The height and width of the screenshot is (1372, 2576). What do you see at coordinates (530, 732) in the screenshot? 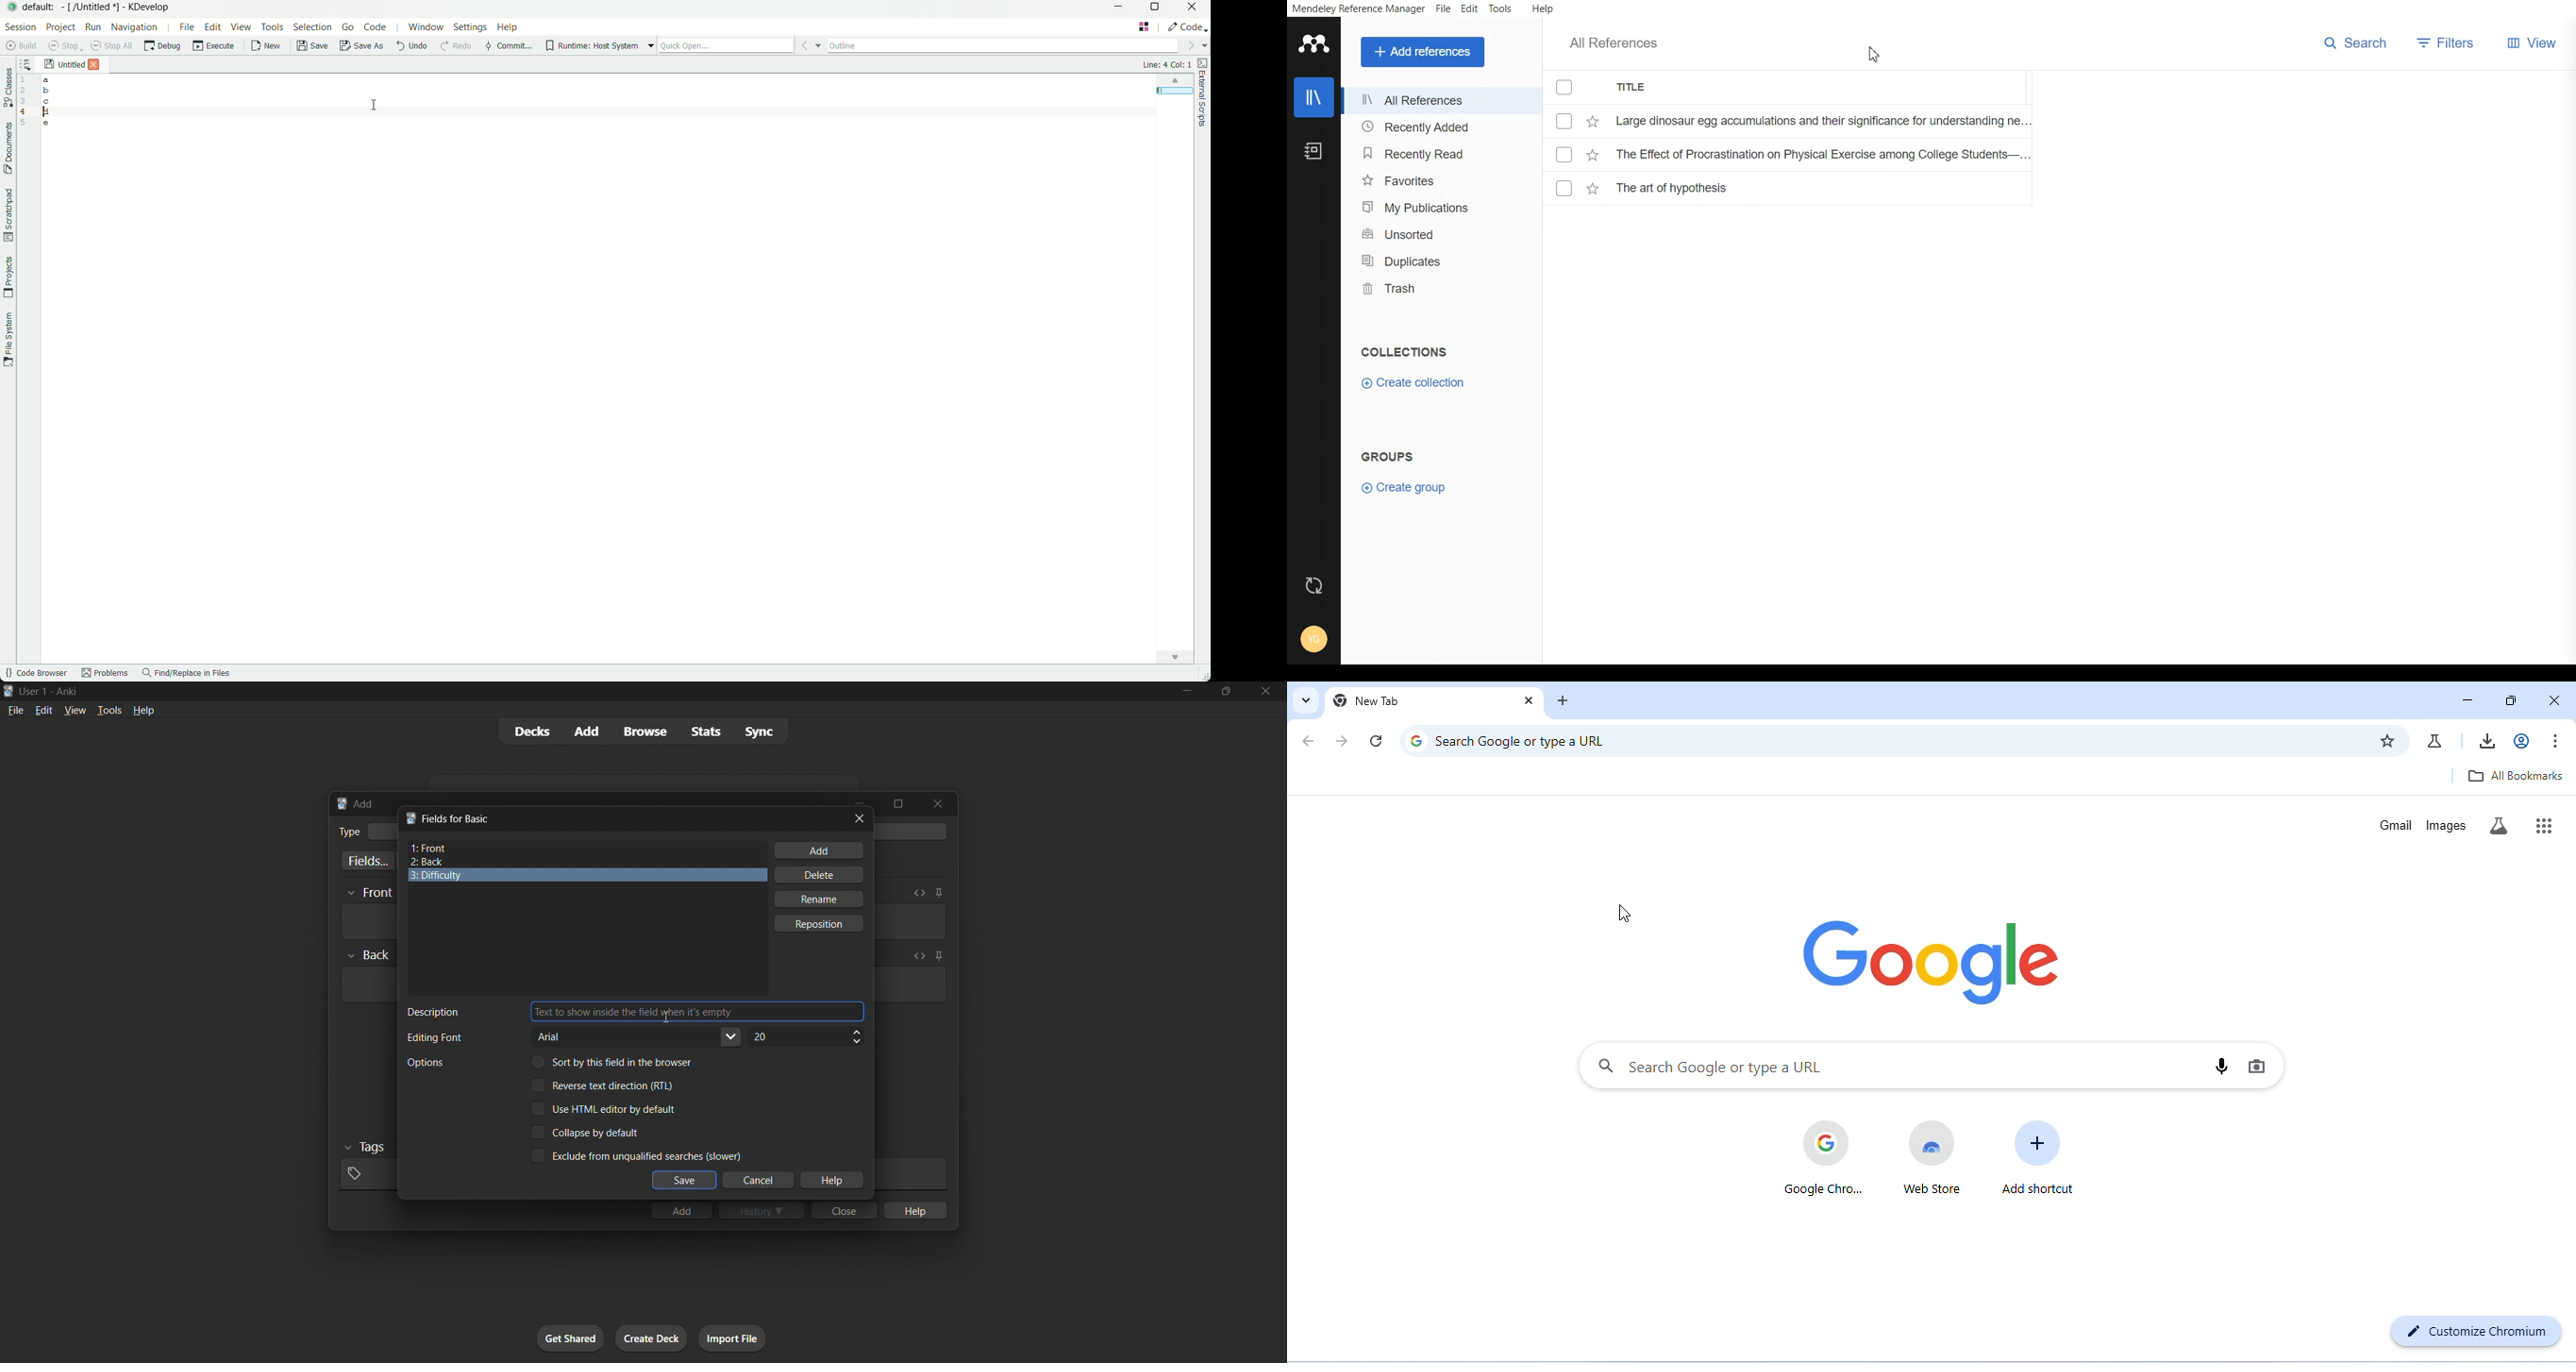
I see `decks` at bounding box center [530, 732].